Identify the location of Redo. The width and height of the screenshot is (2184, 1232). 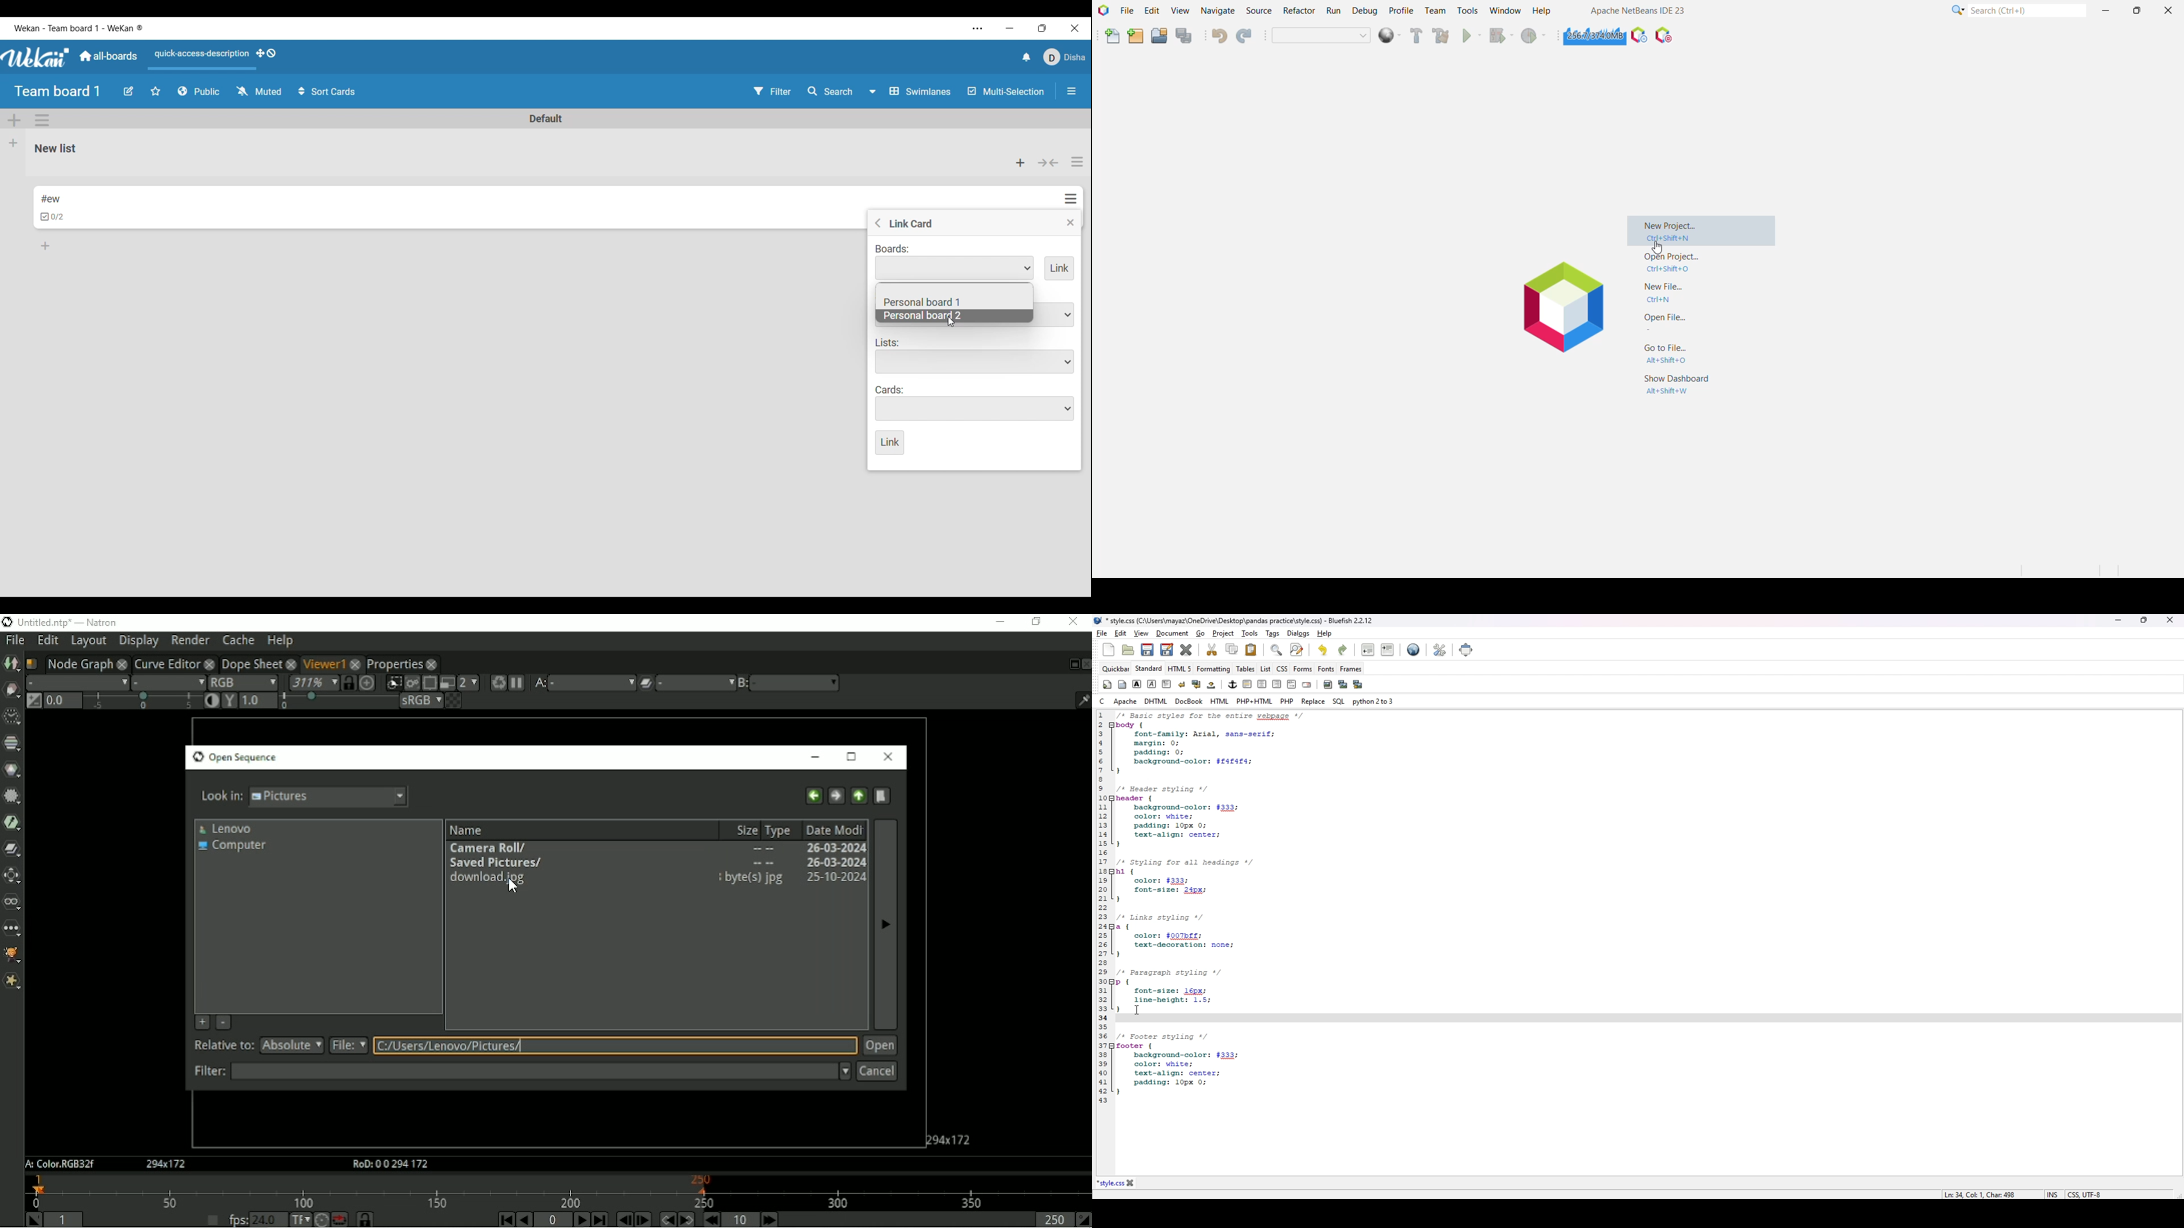
(1244, 36).